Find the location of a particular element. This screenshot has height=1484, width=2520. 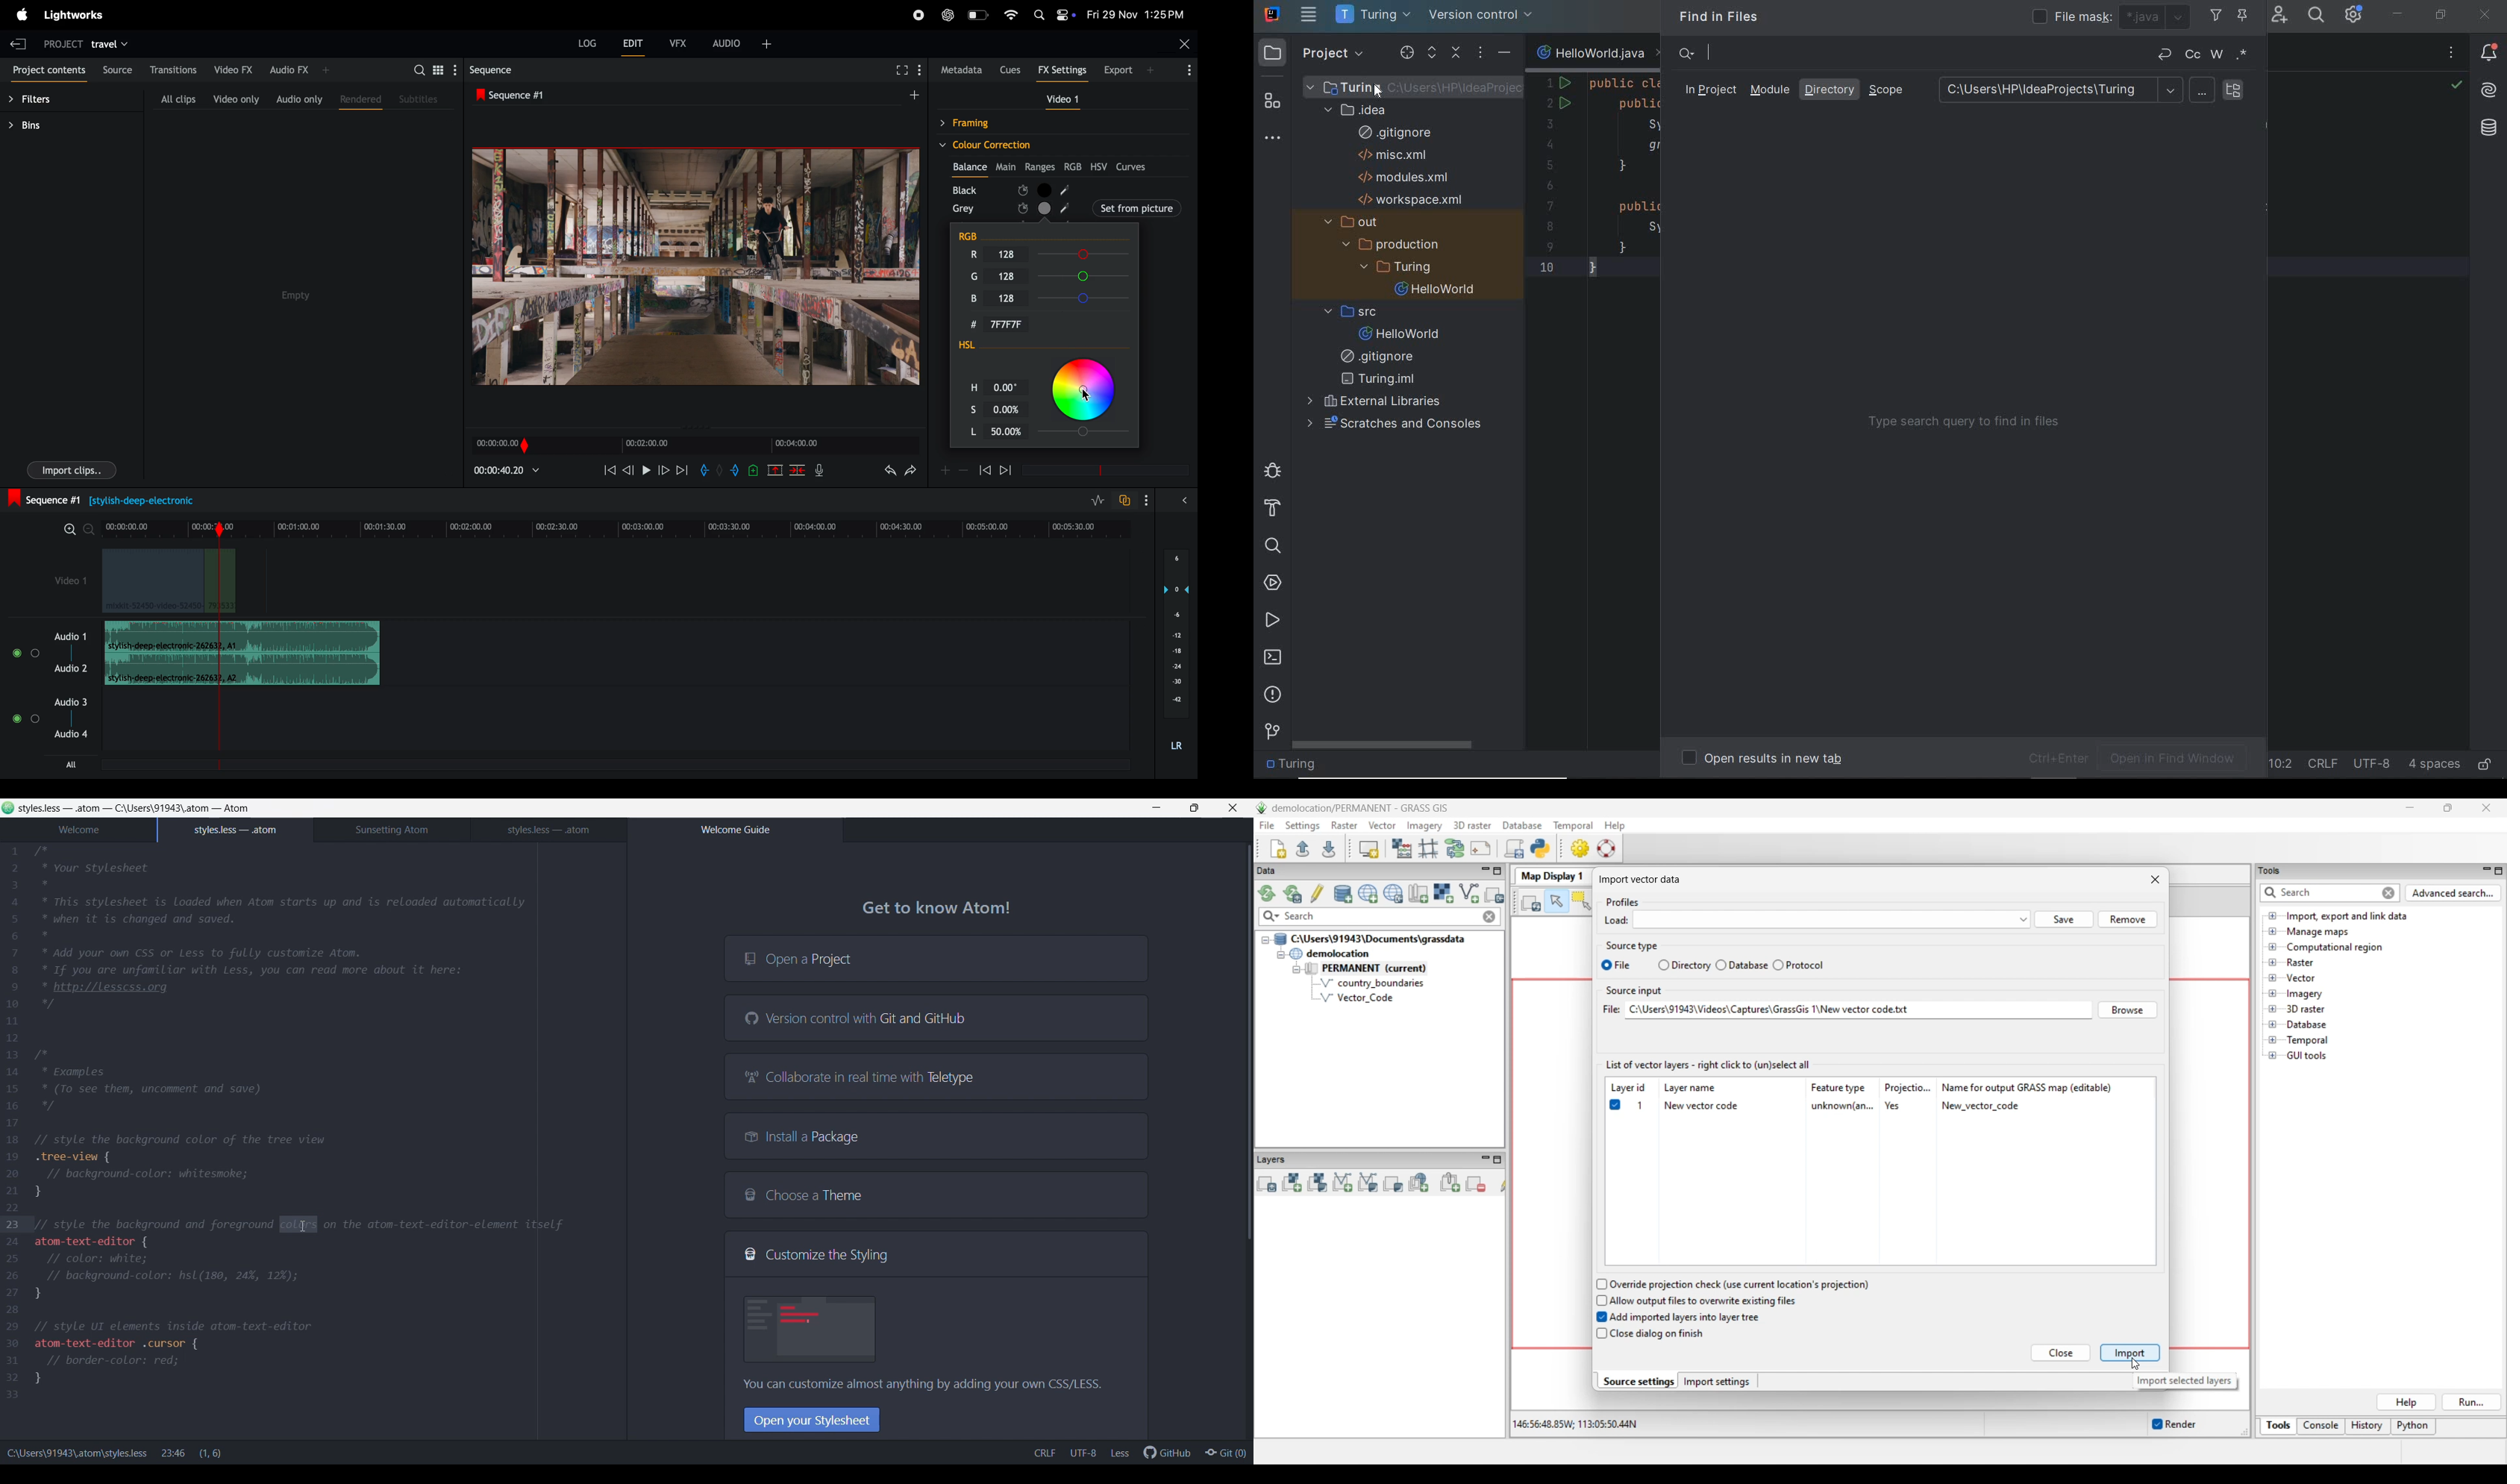

Audio 2 is located at coordinates (70, 668).